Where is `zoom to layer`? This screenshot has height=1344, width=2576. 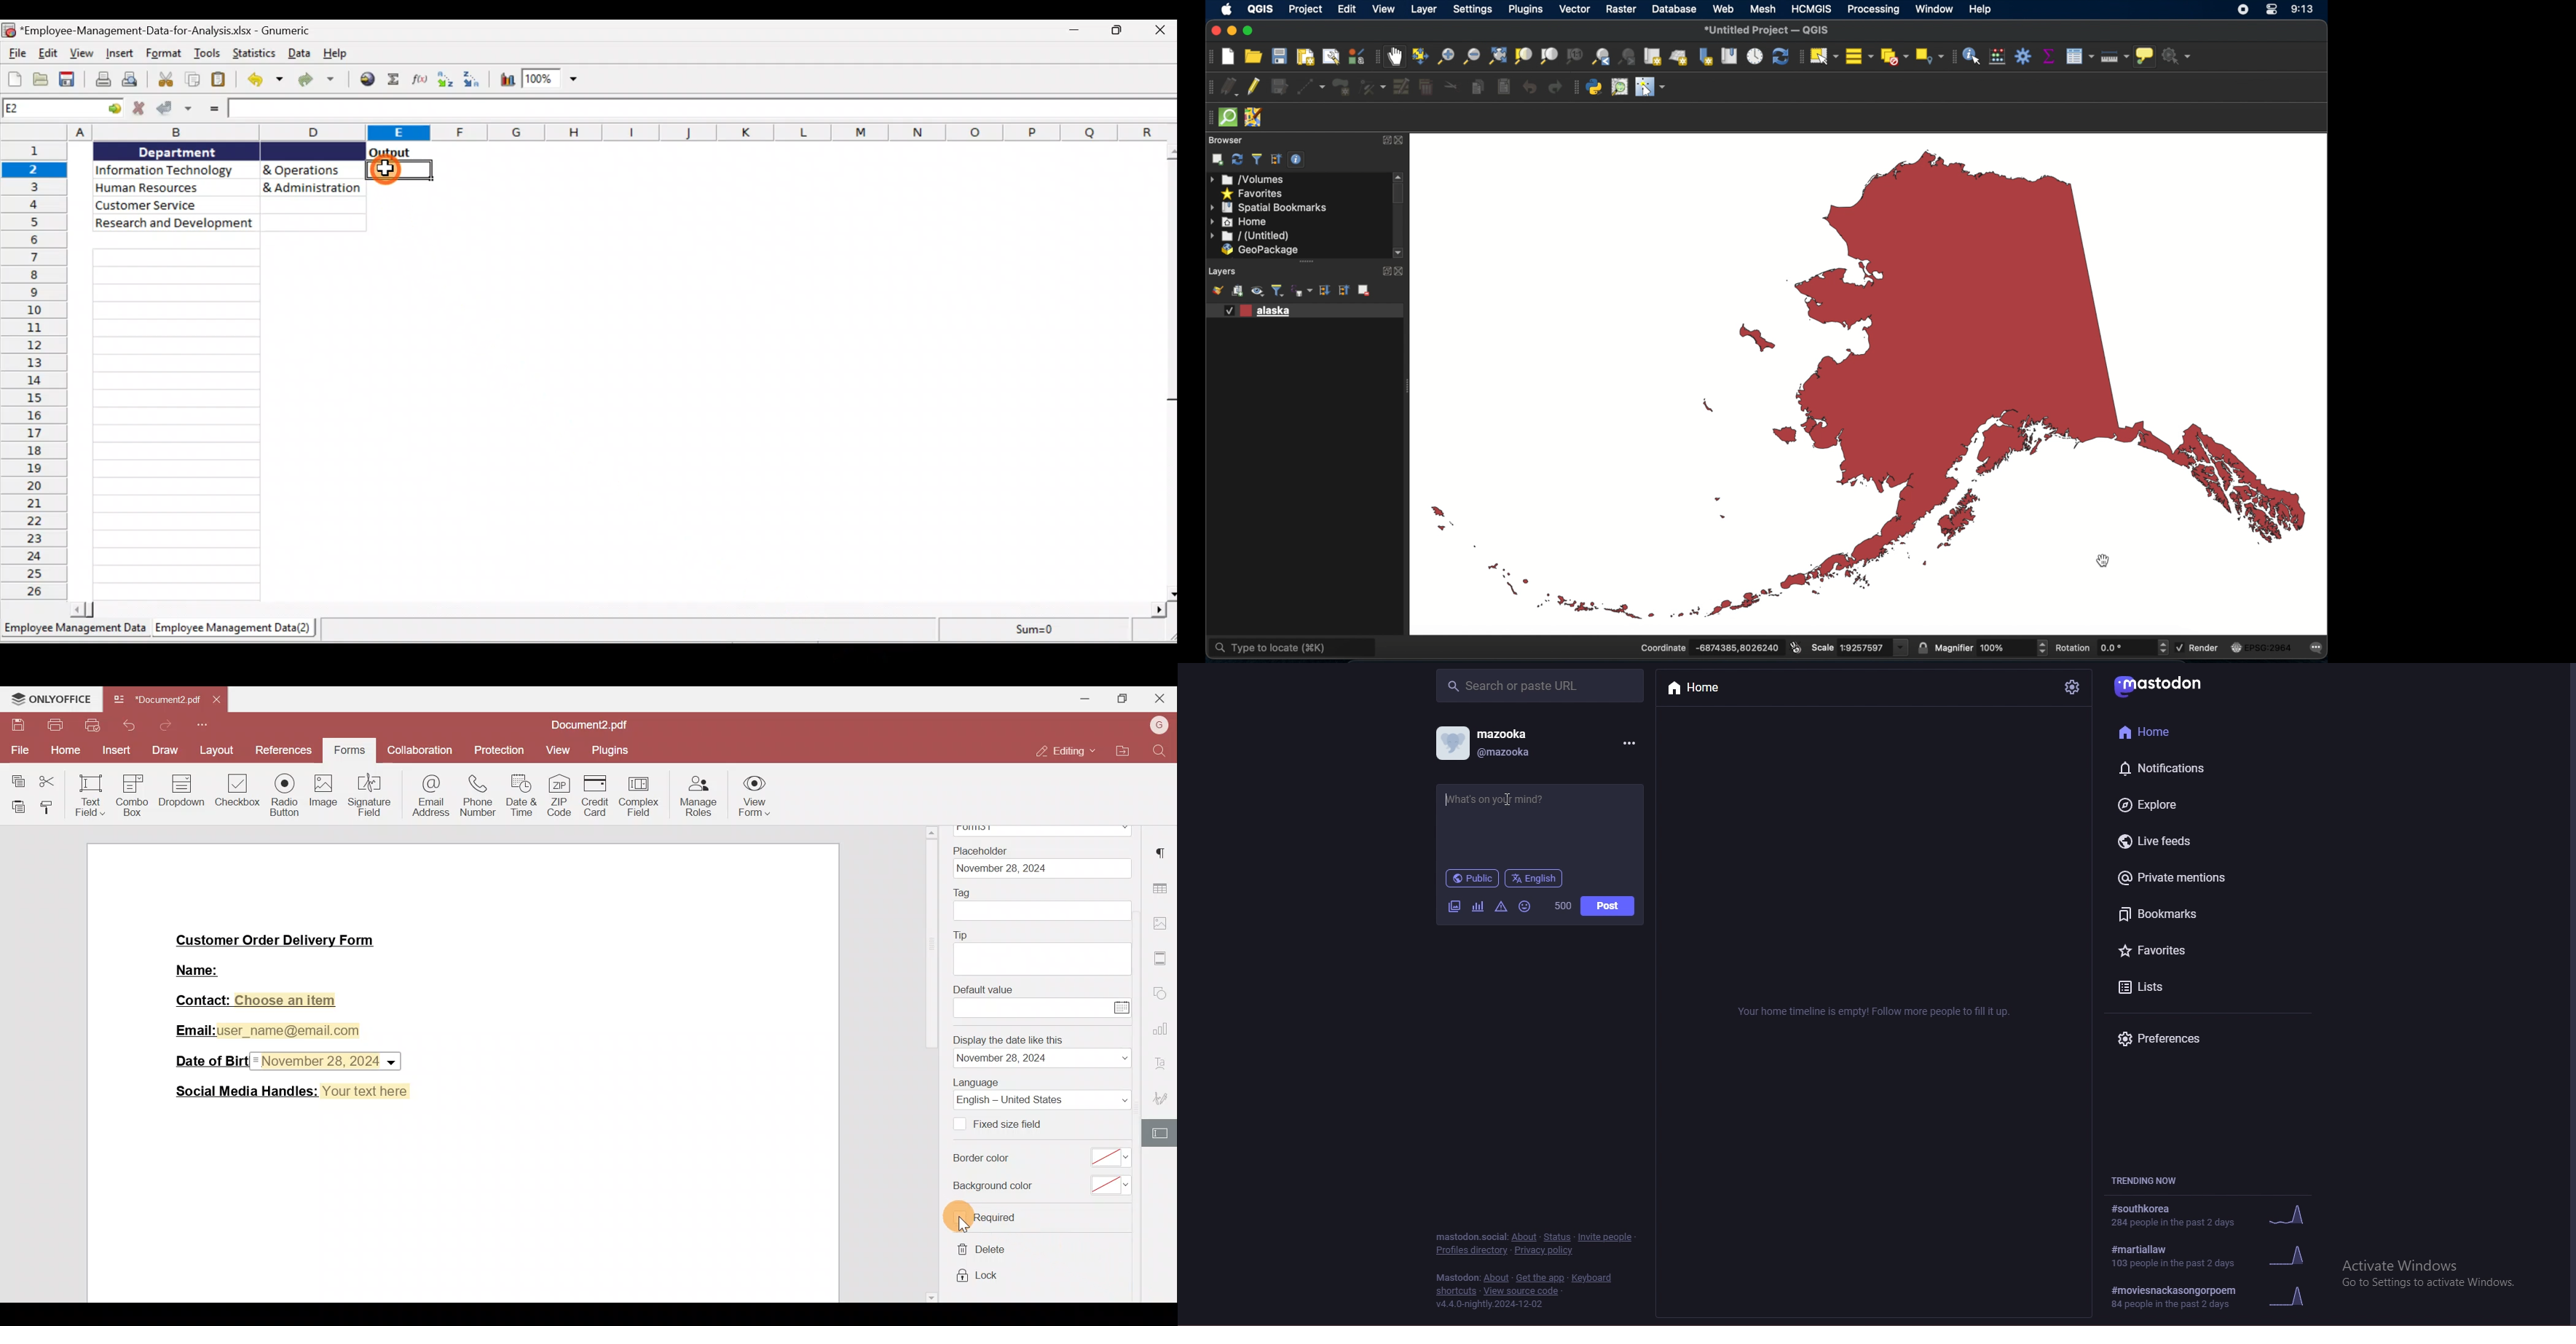
zoom to layer is located at coordinates (1550, 56).